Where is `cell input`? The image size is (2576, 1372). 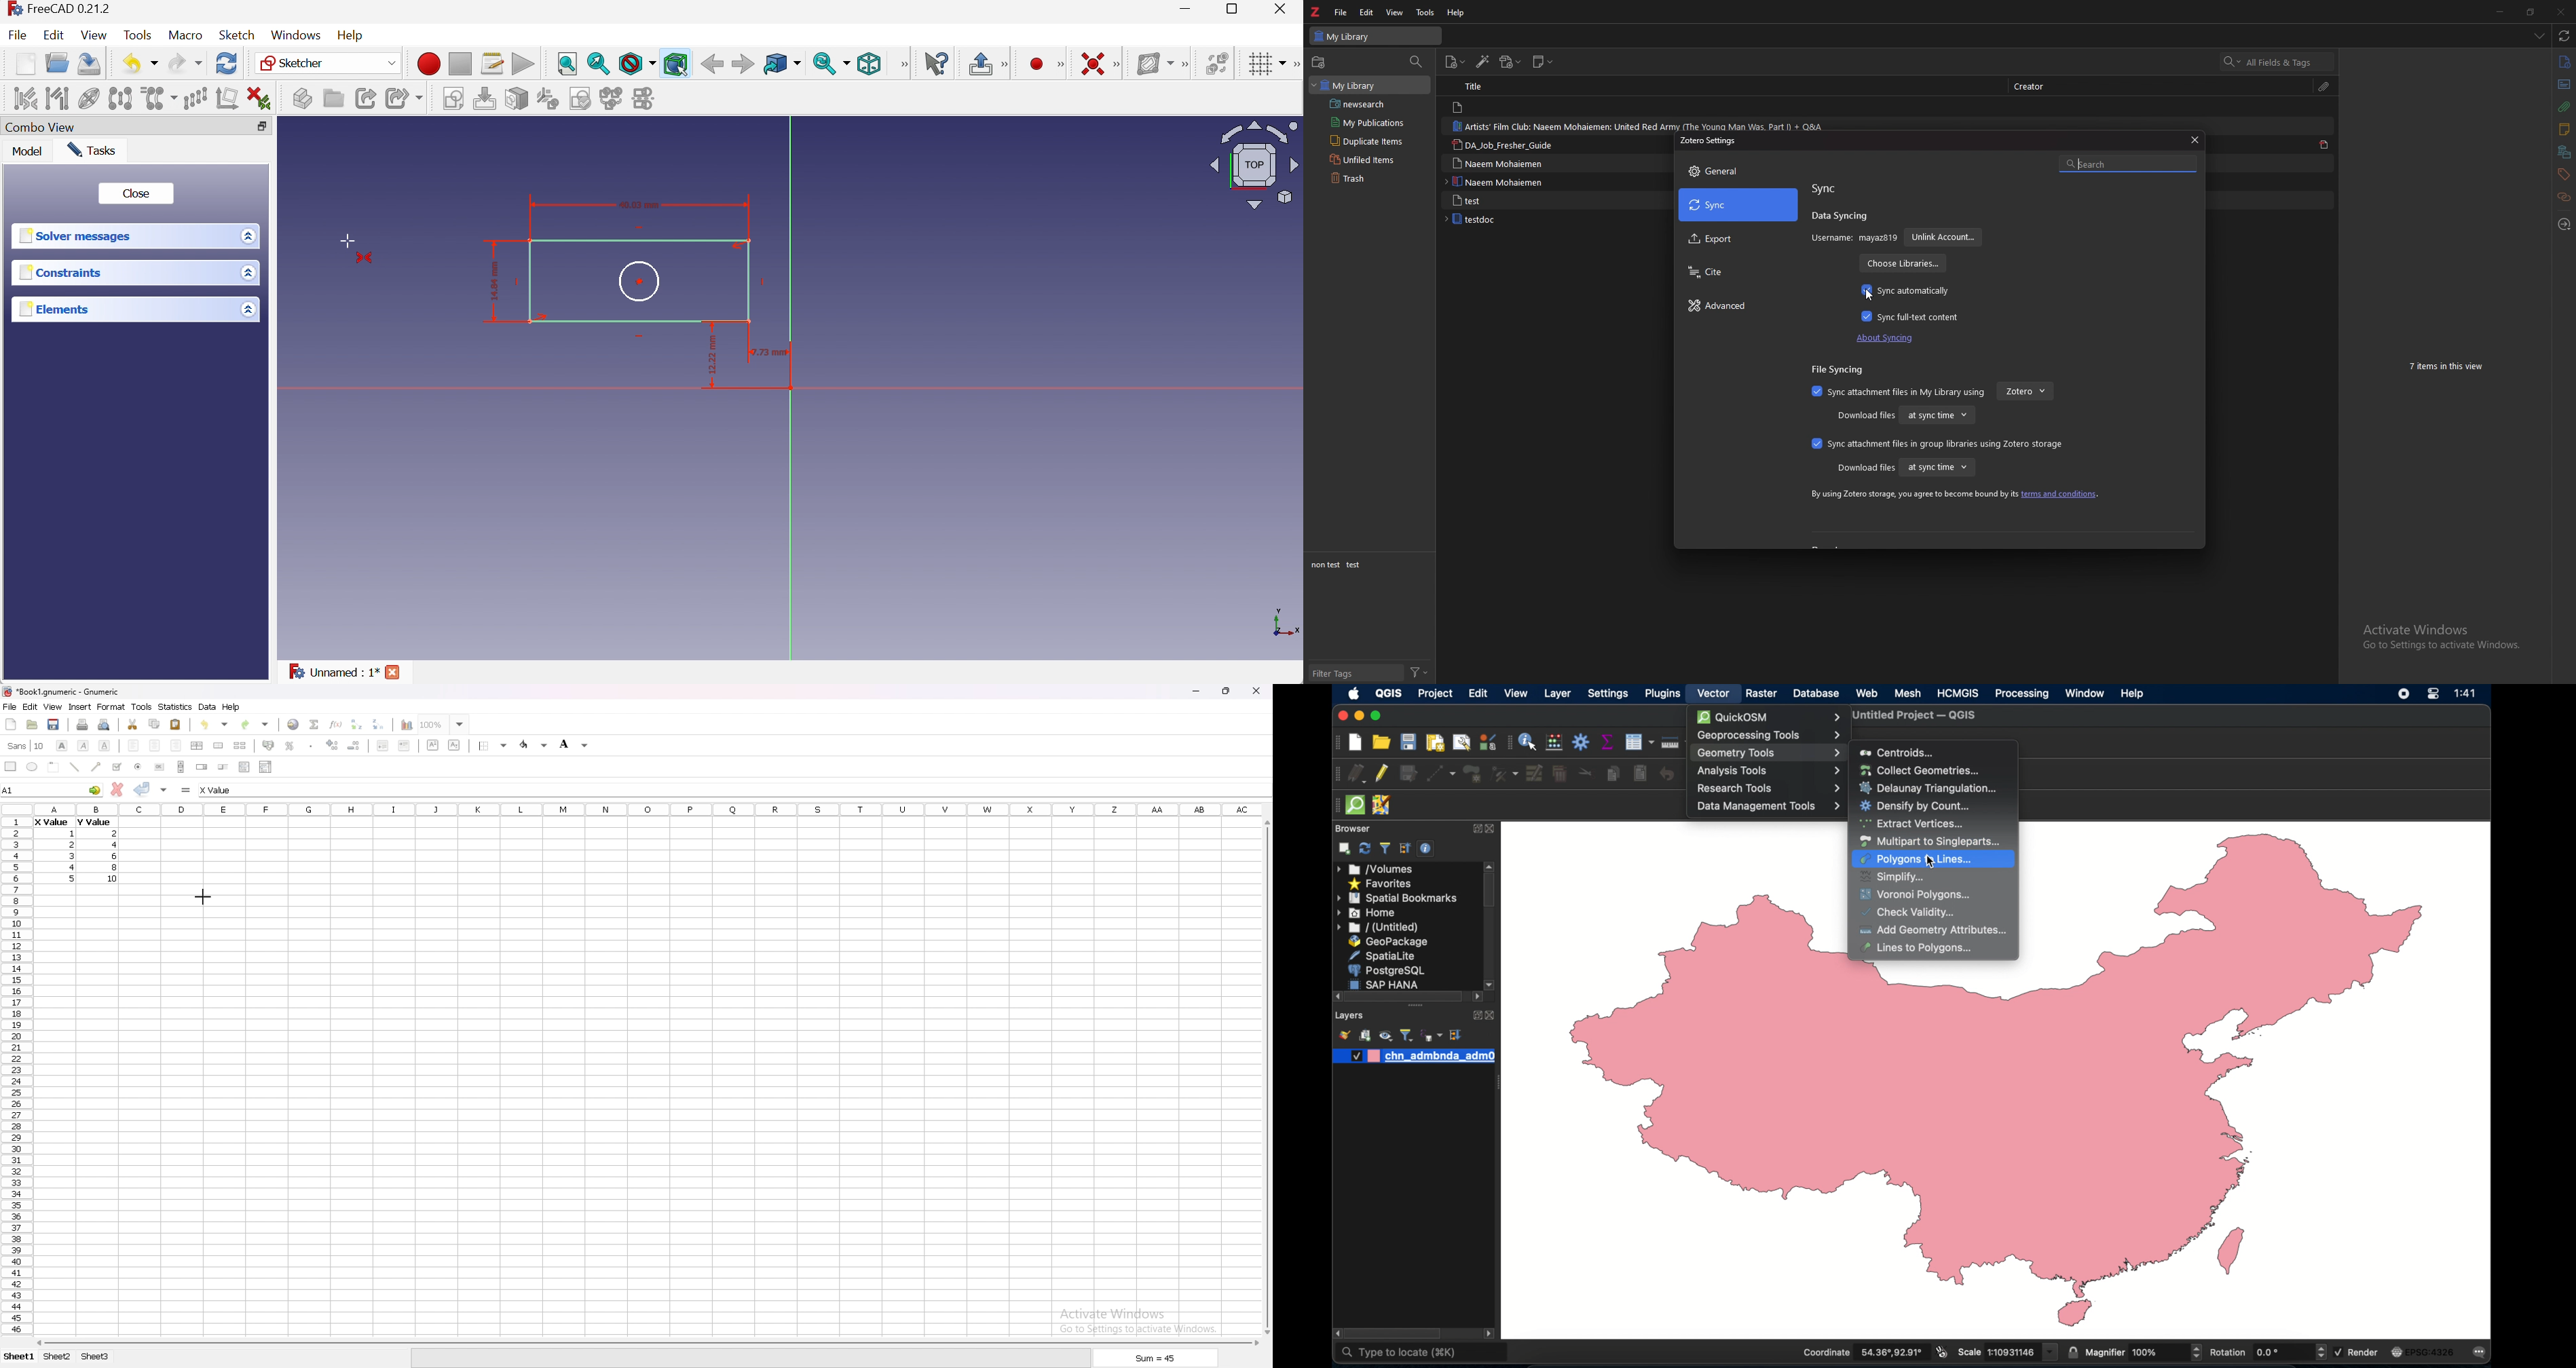
cell input is located at coordinates (229, 790).